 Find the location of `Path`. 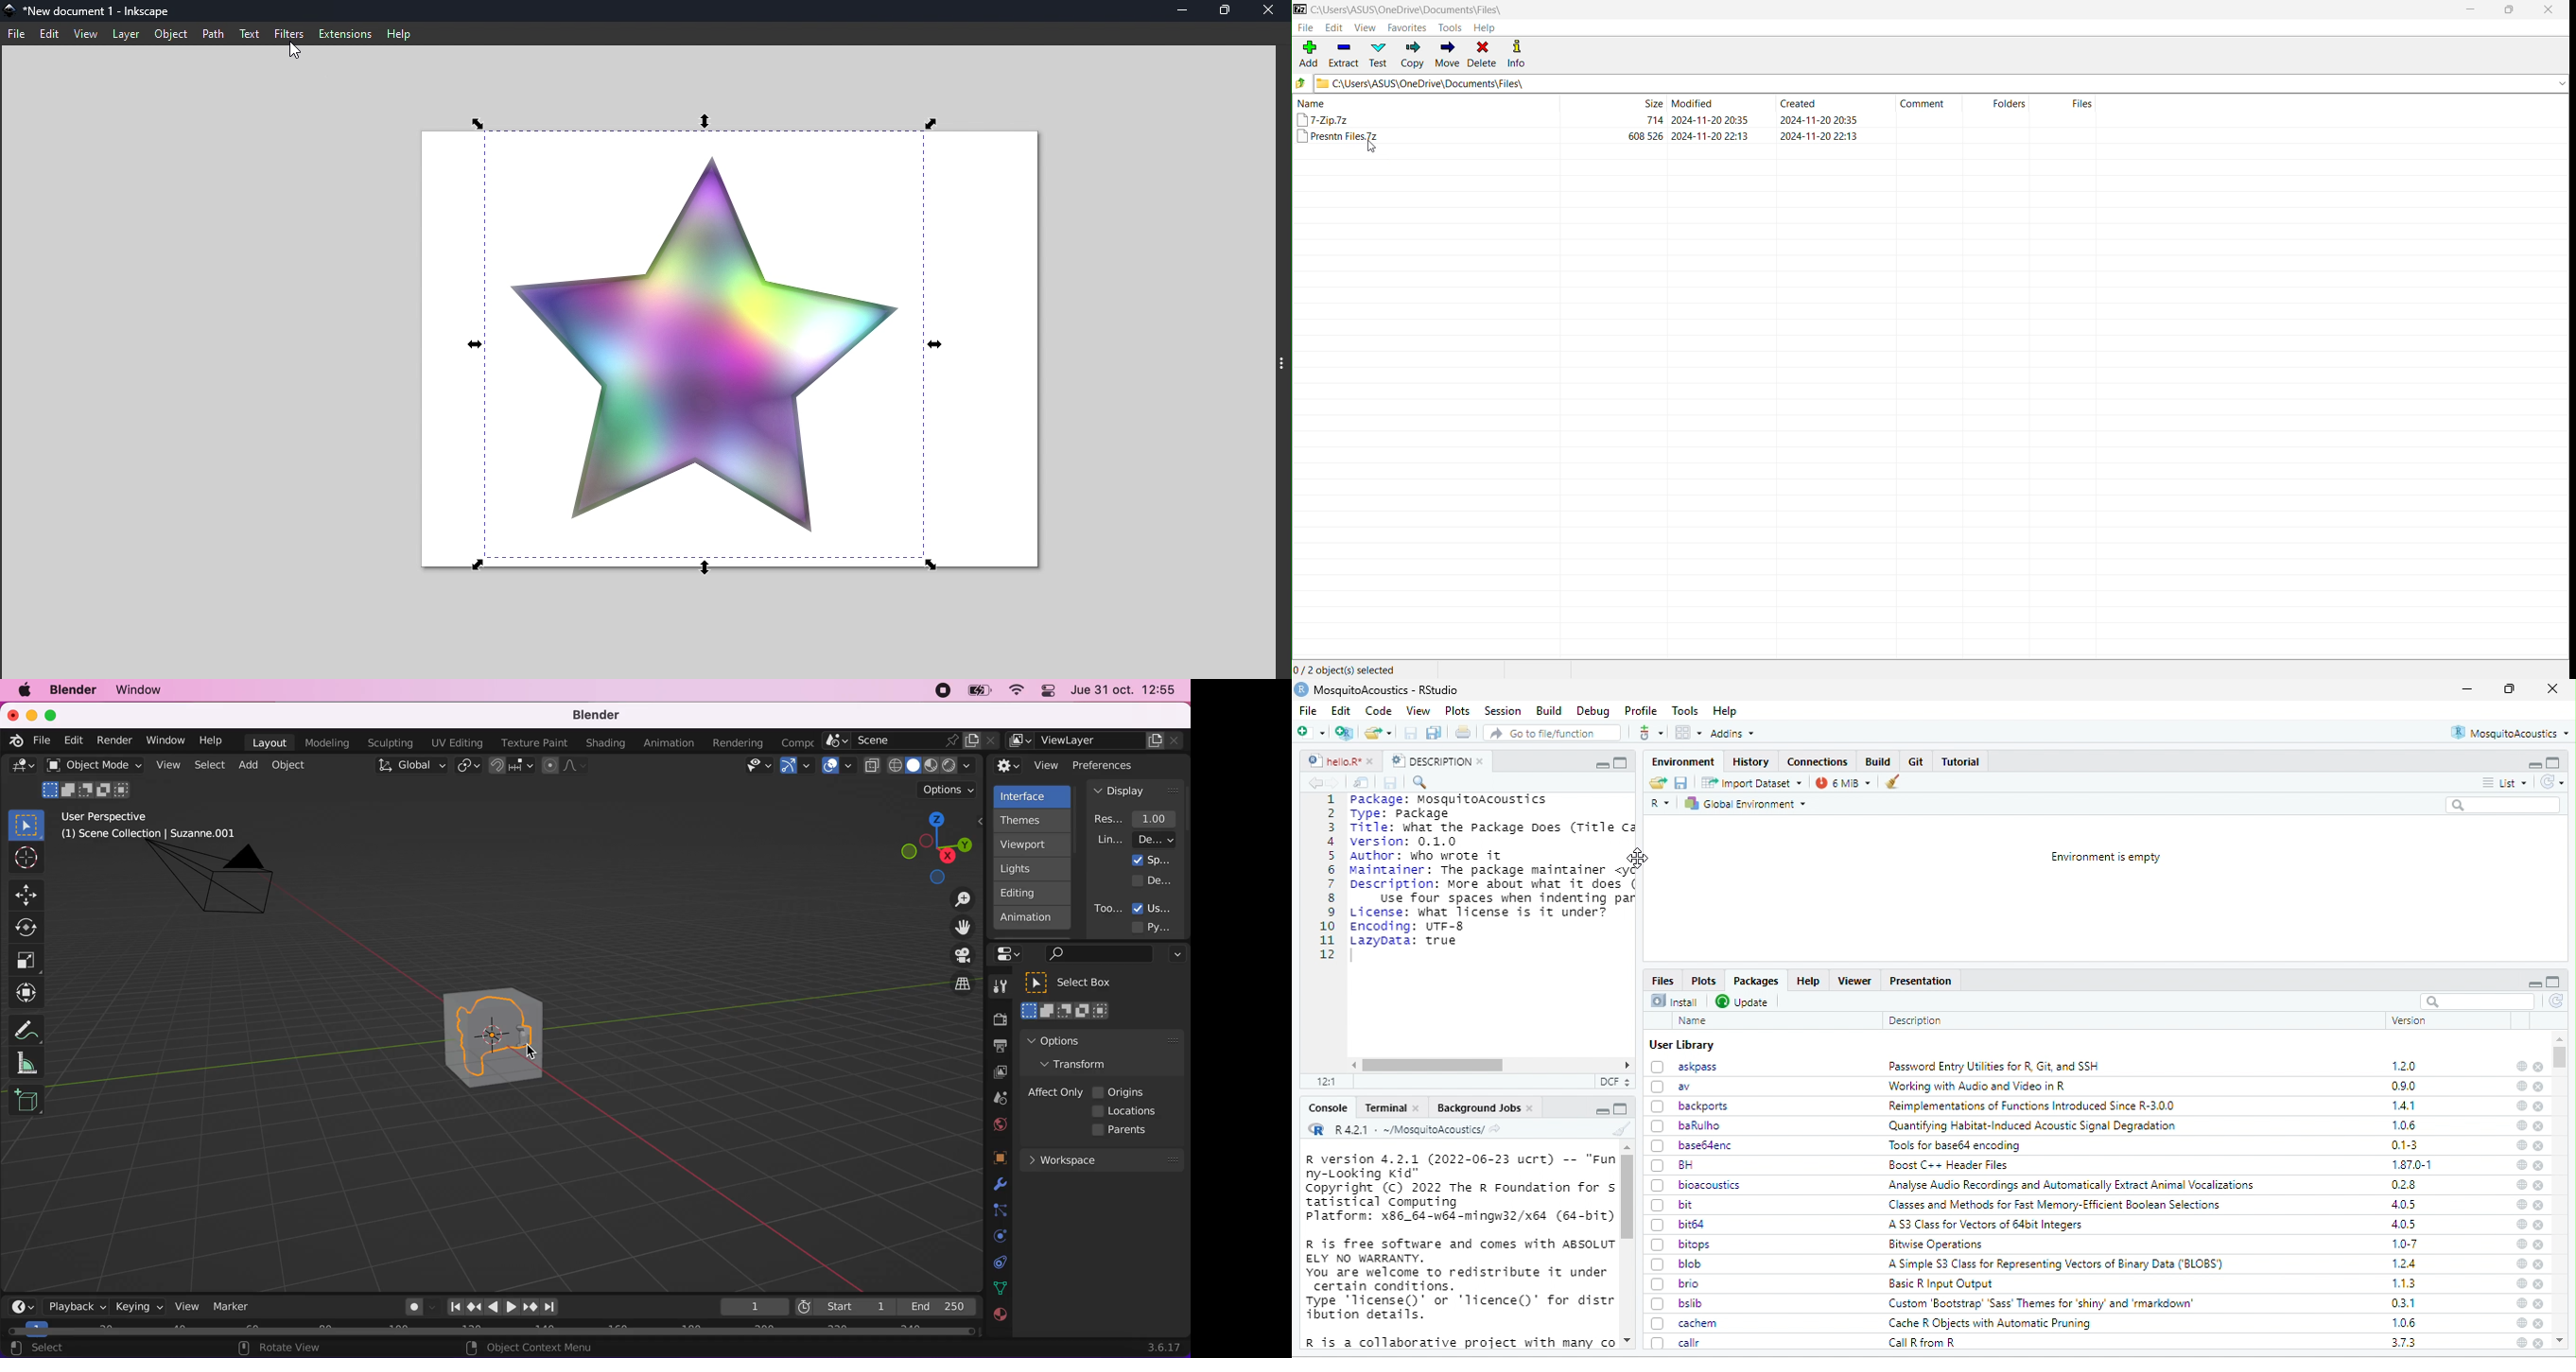

Path is located at coordinates (216, 35).